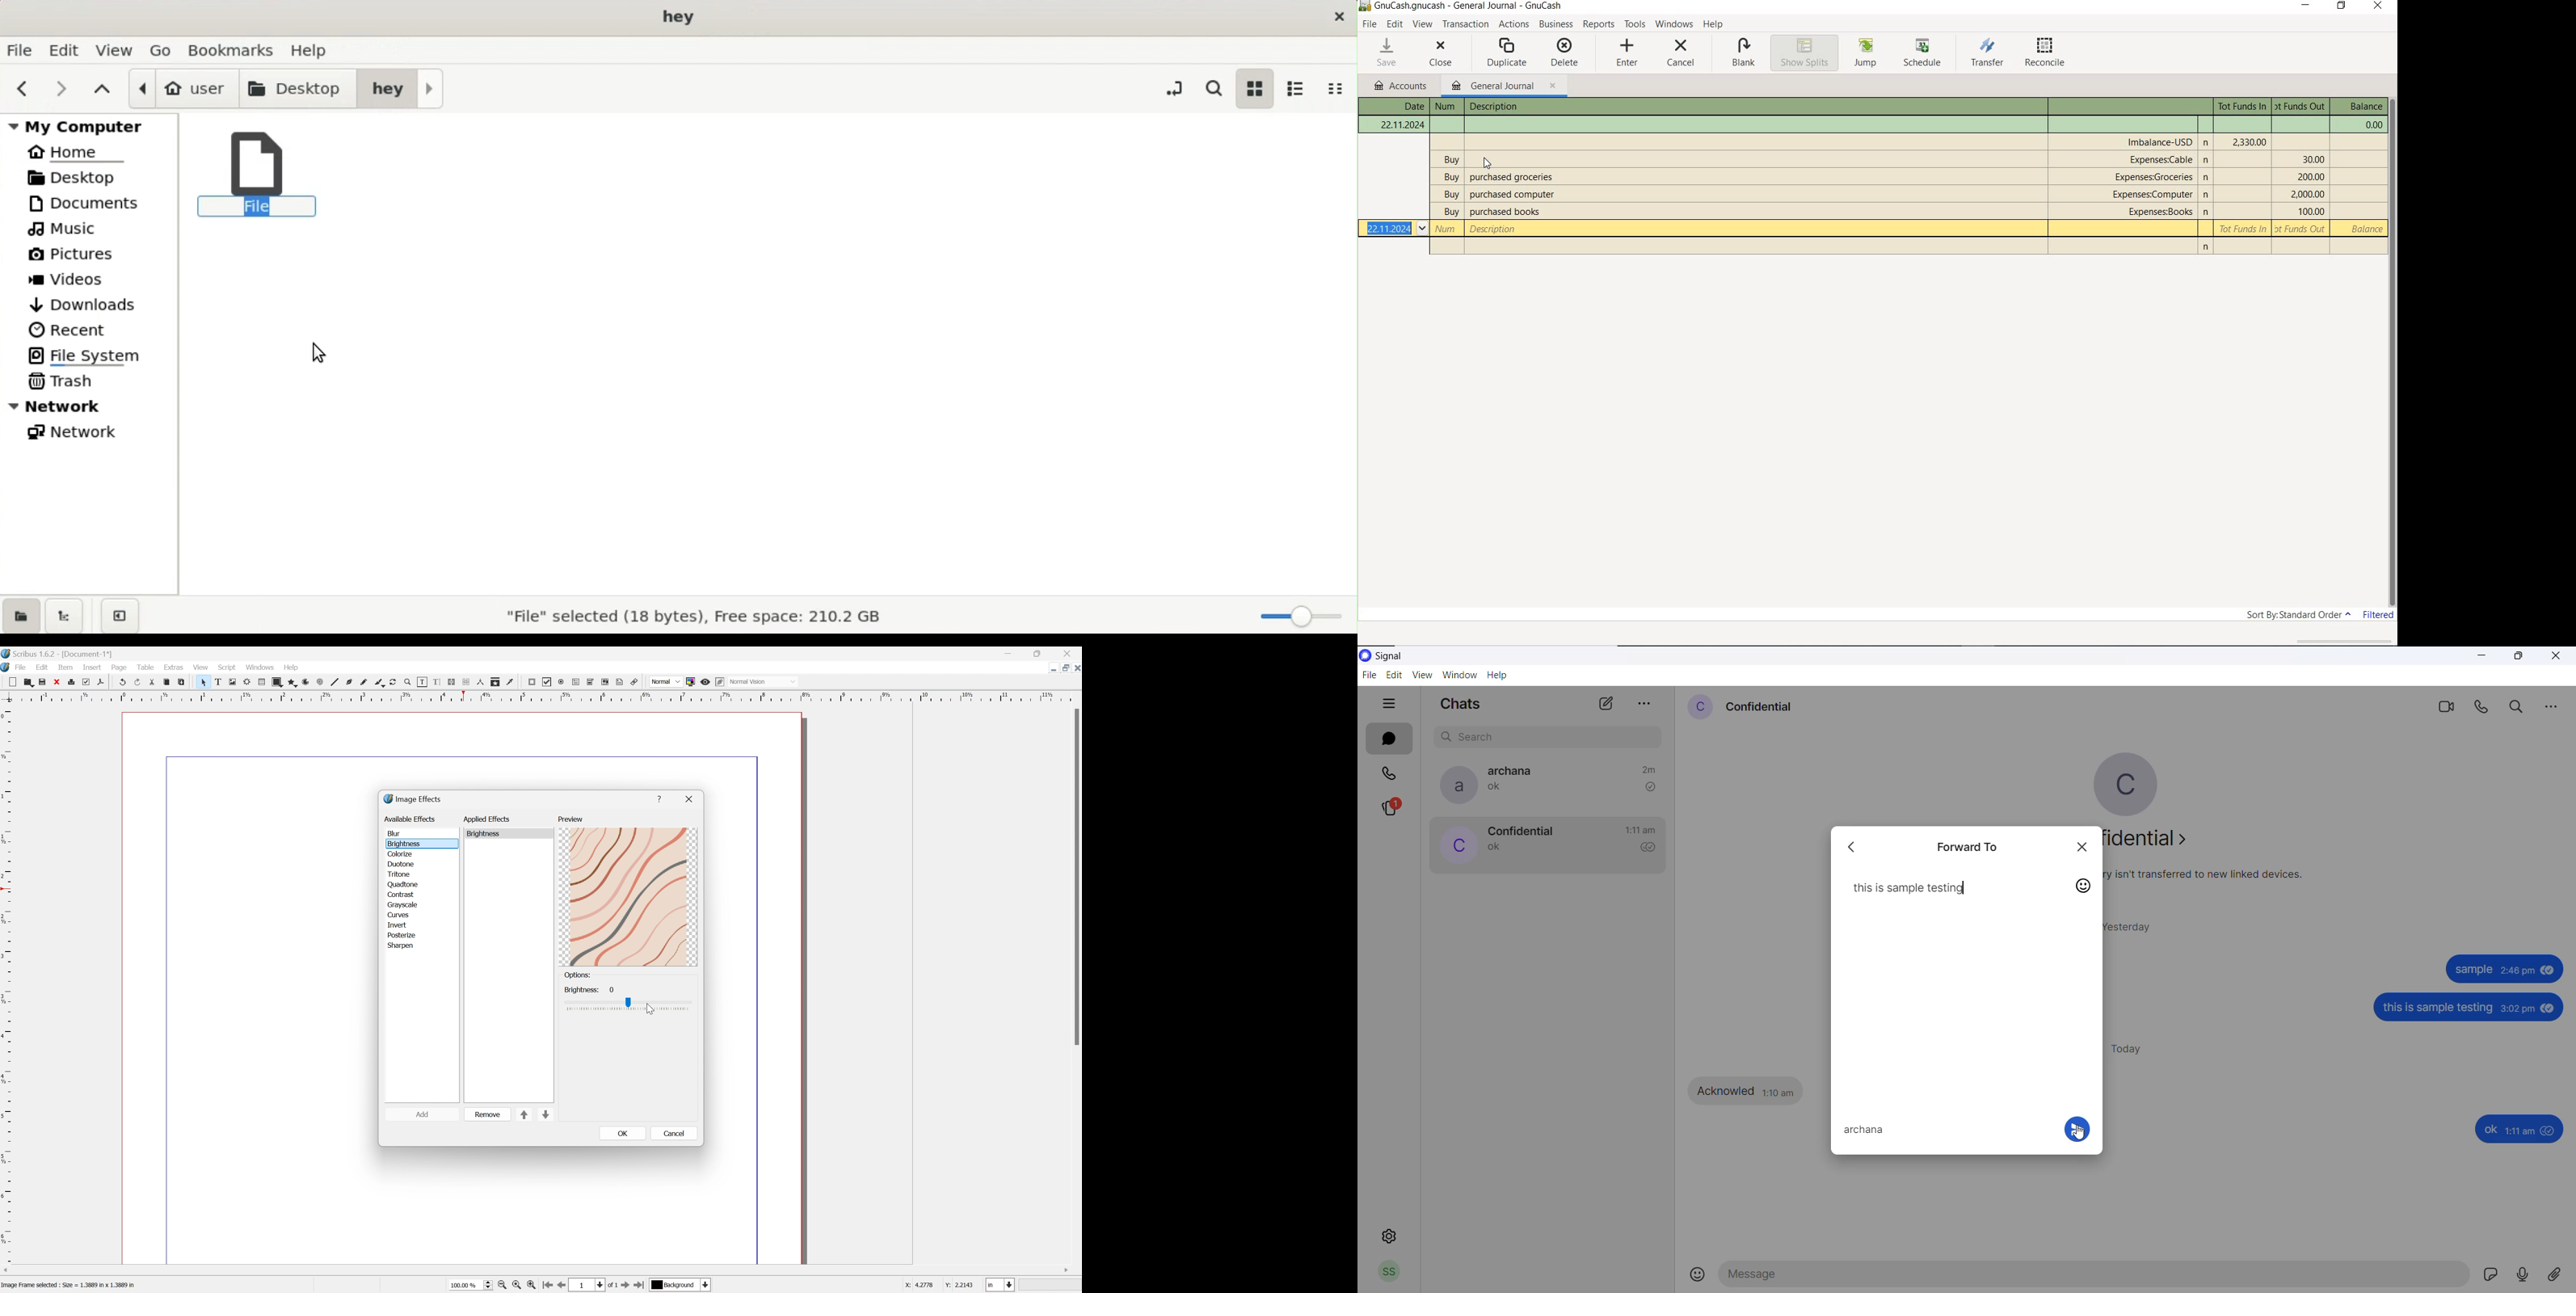 The height and width of the screenshot is (1316, 2576). I want to click on Horizontal Margin, so click(540, 699).